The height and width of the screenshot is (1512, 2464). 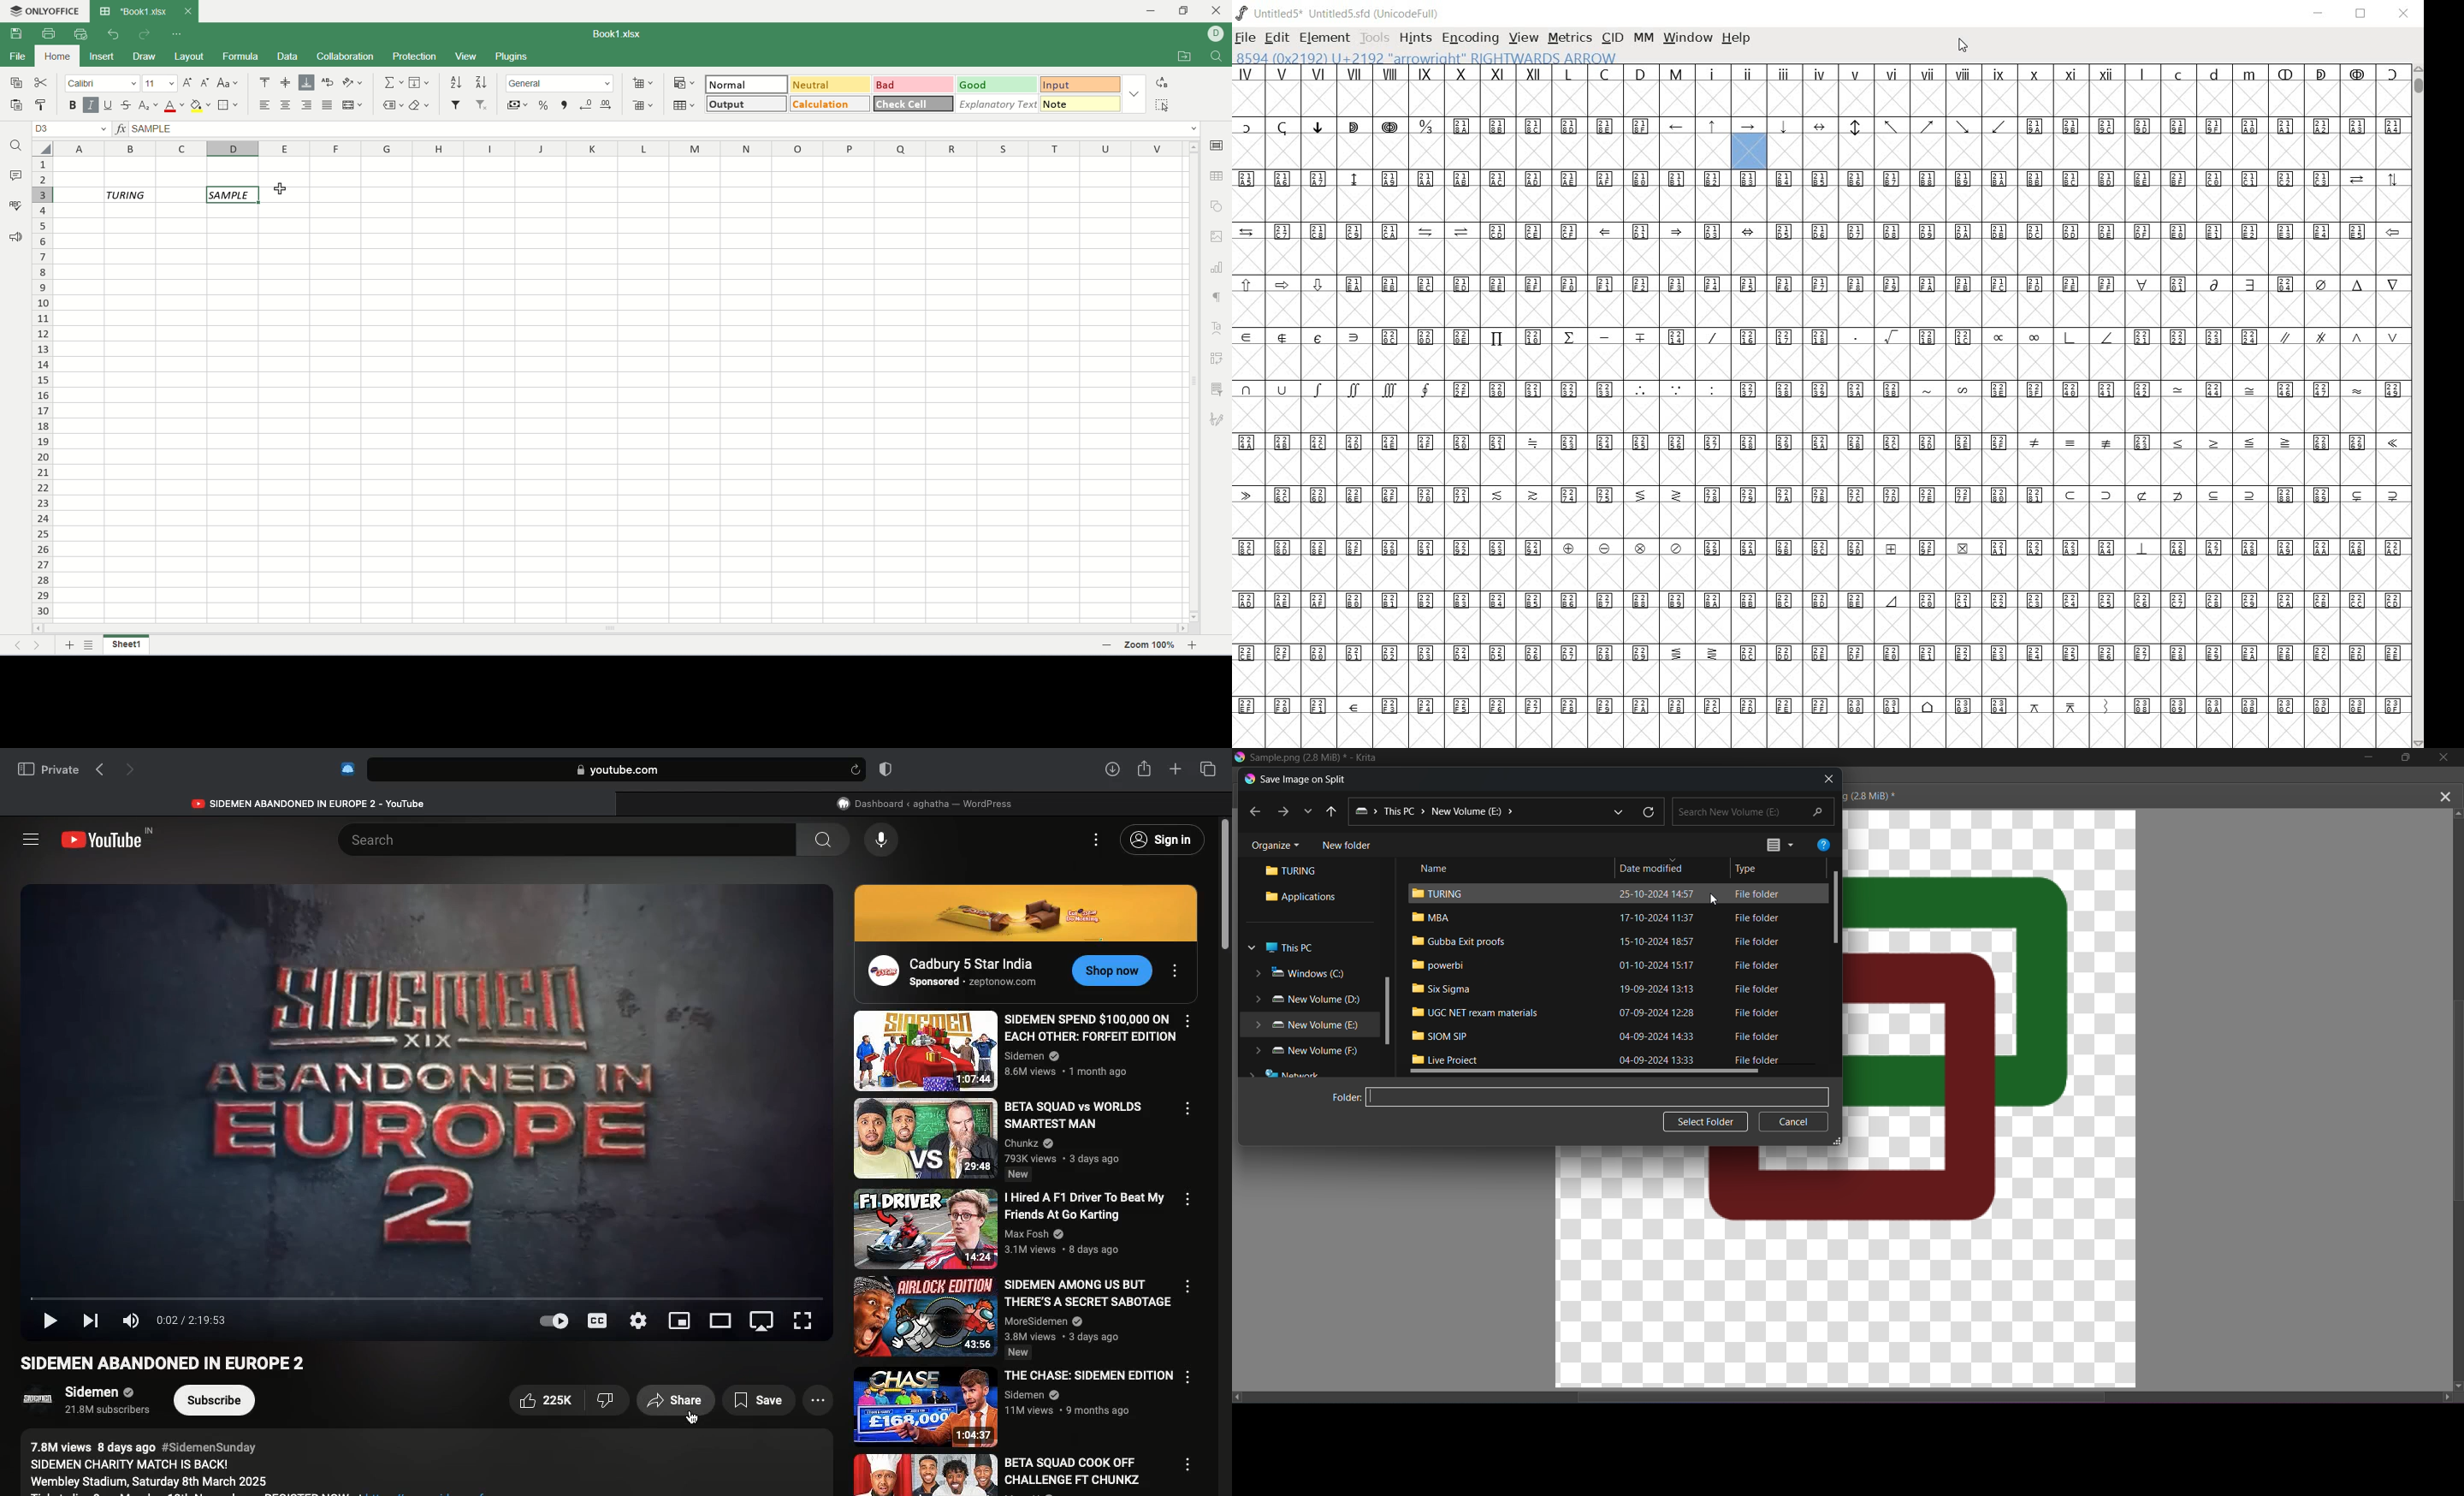 What do you see at coordinates (12, 82) in the screenshot?
I see `copy` at bounding box center [12, 82].